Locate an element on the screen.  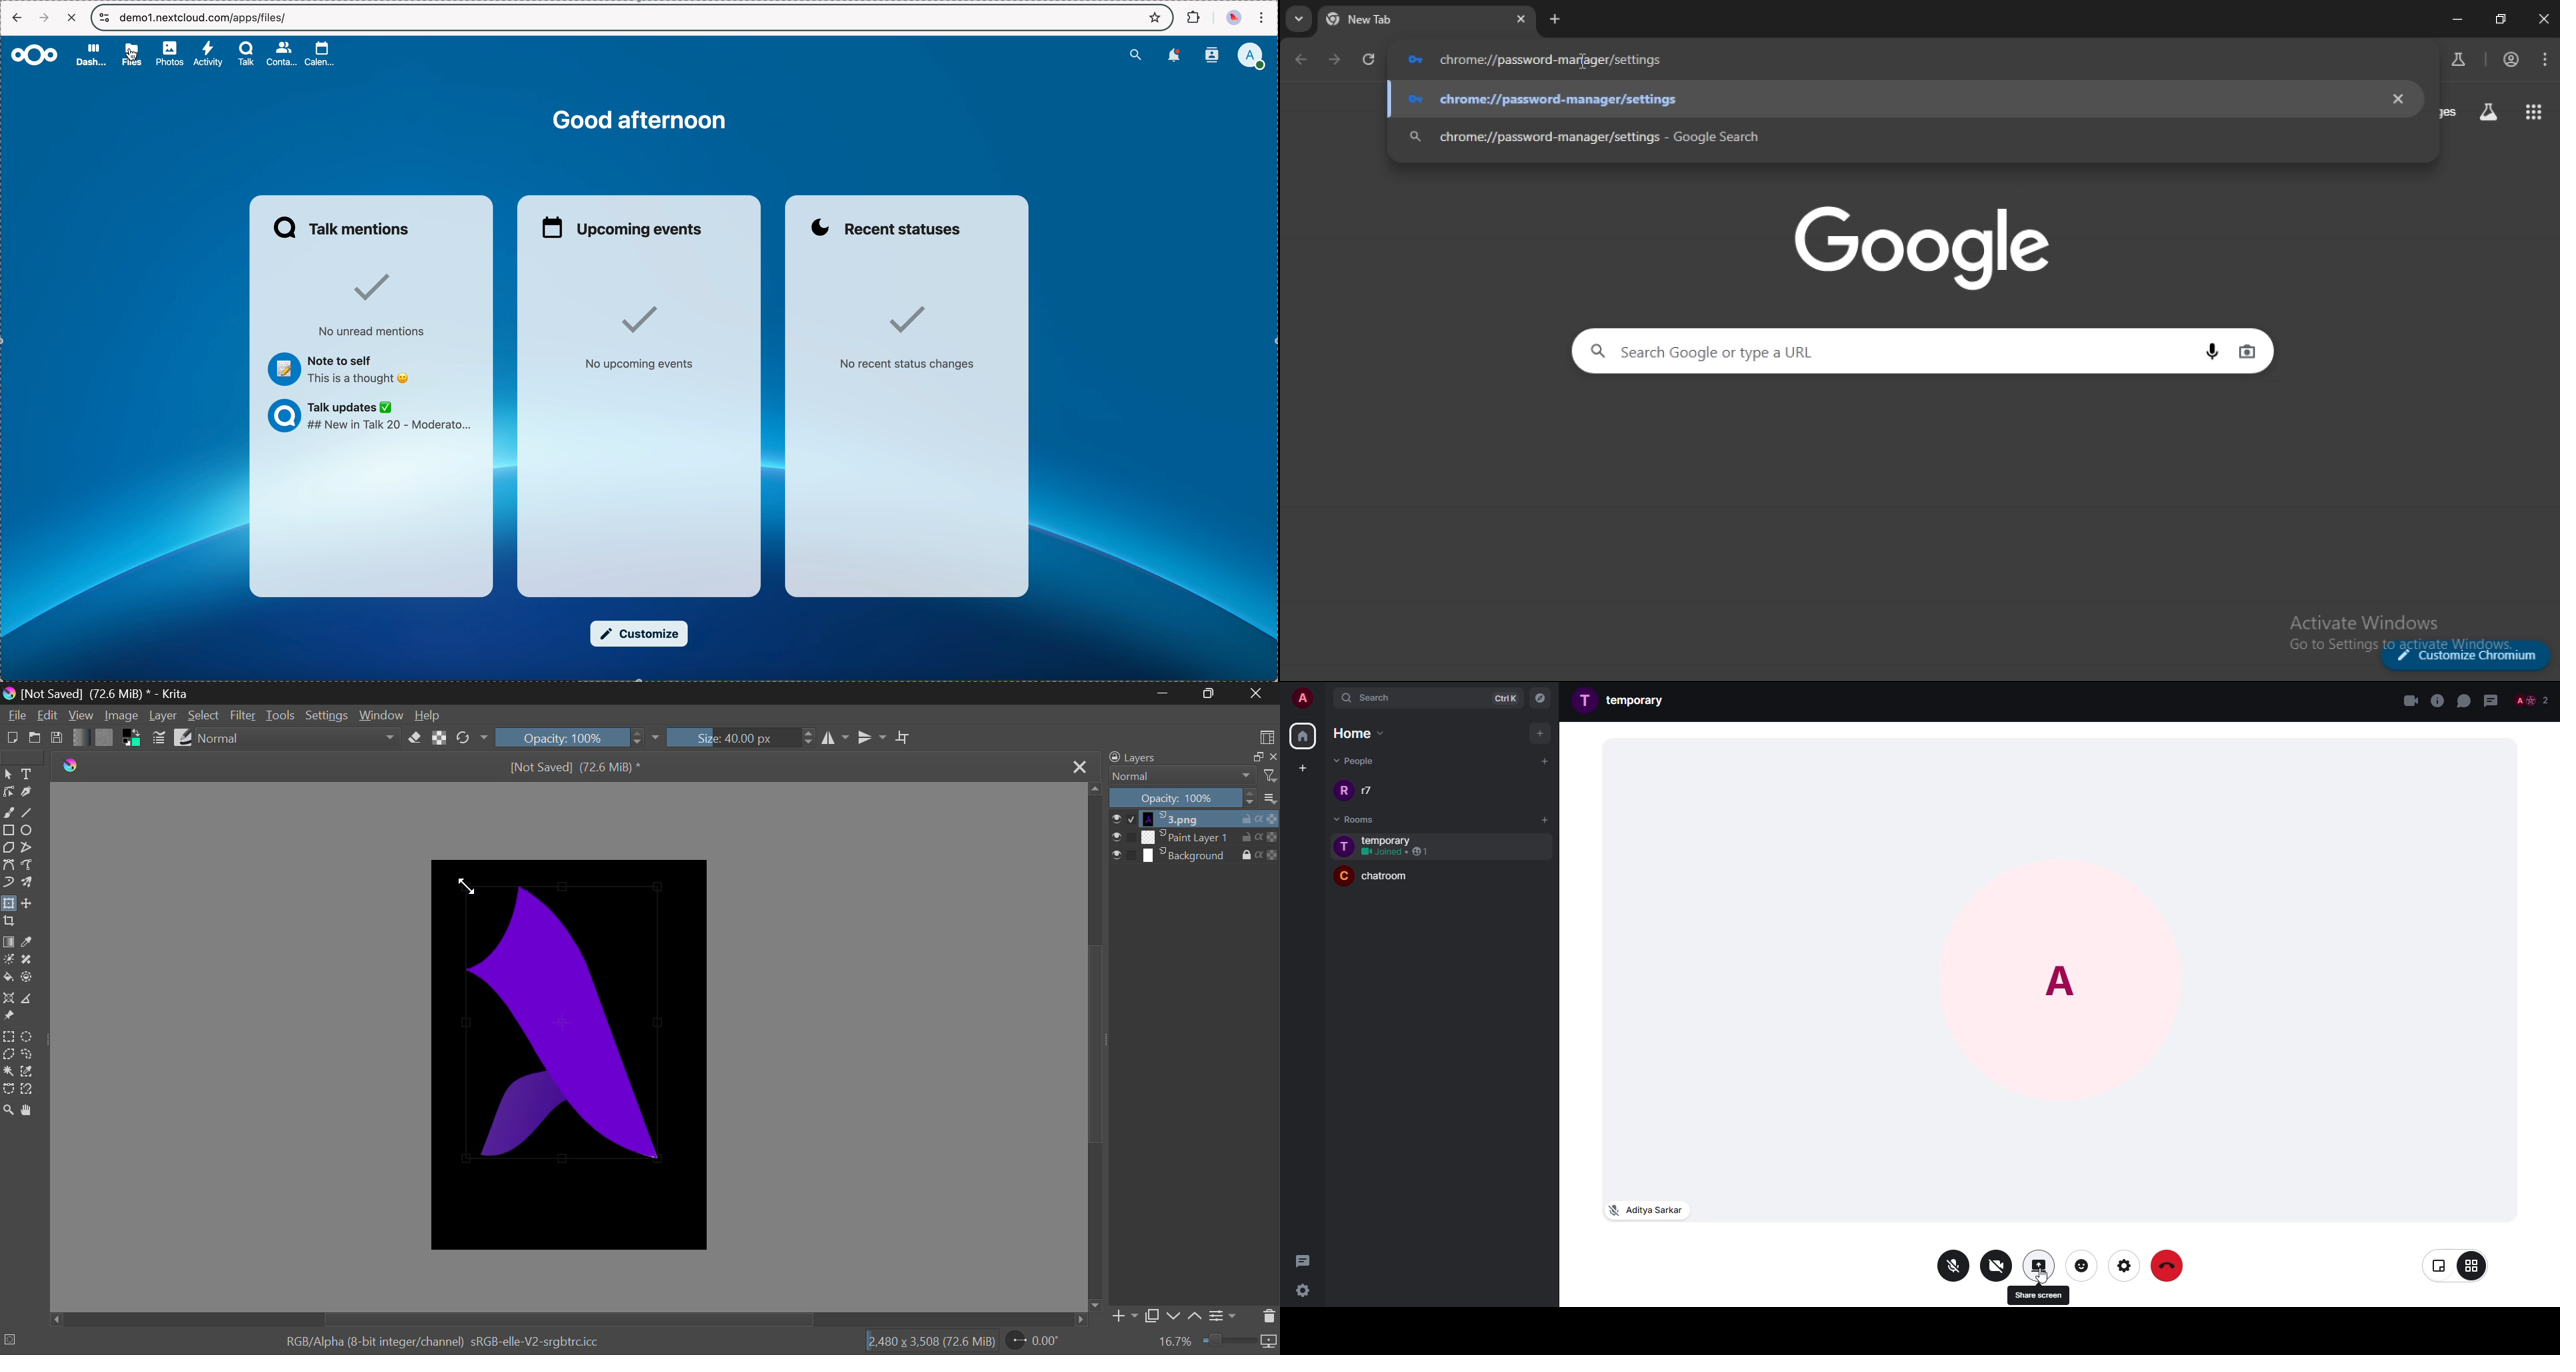
Edit is located at coordinates (49, 715).